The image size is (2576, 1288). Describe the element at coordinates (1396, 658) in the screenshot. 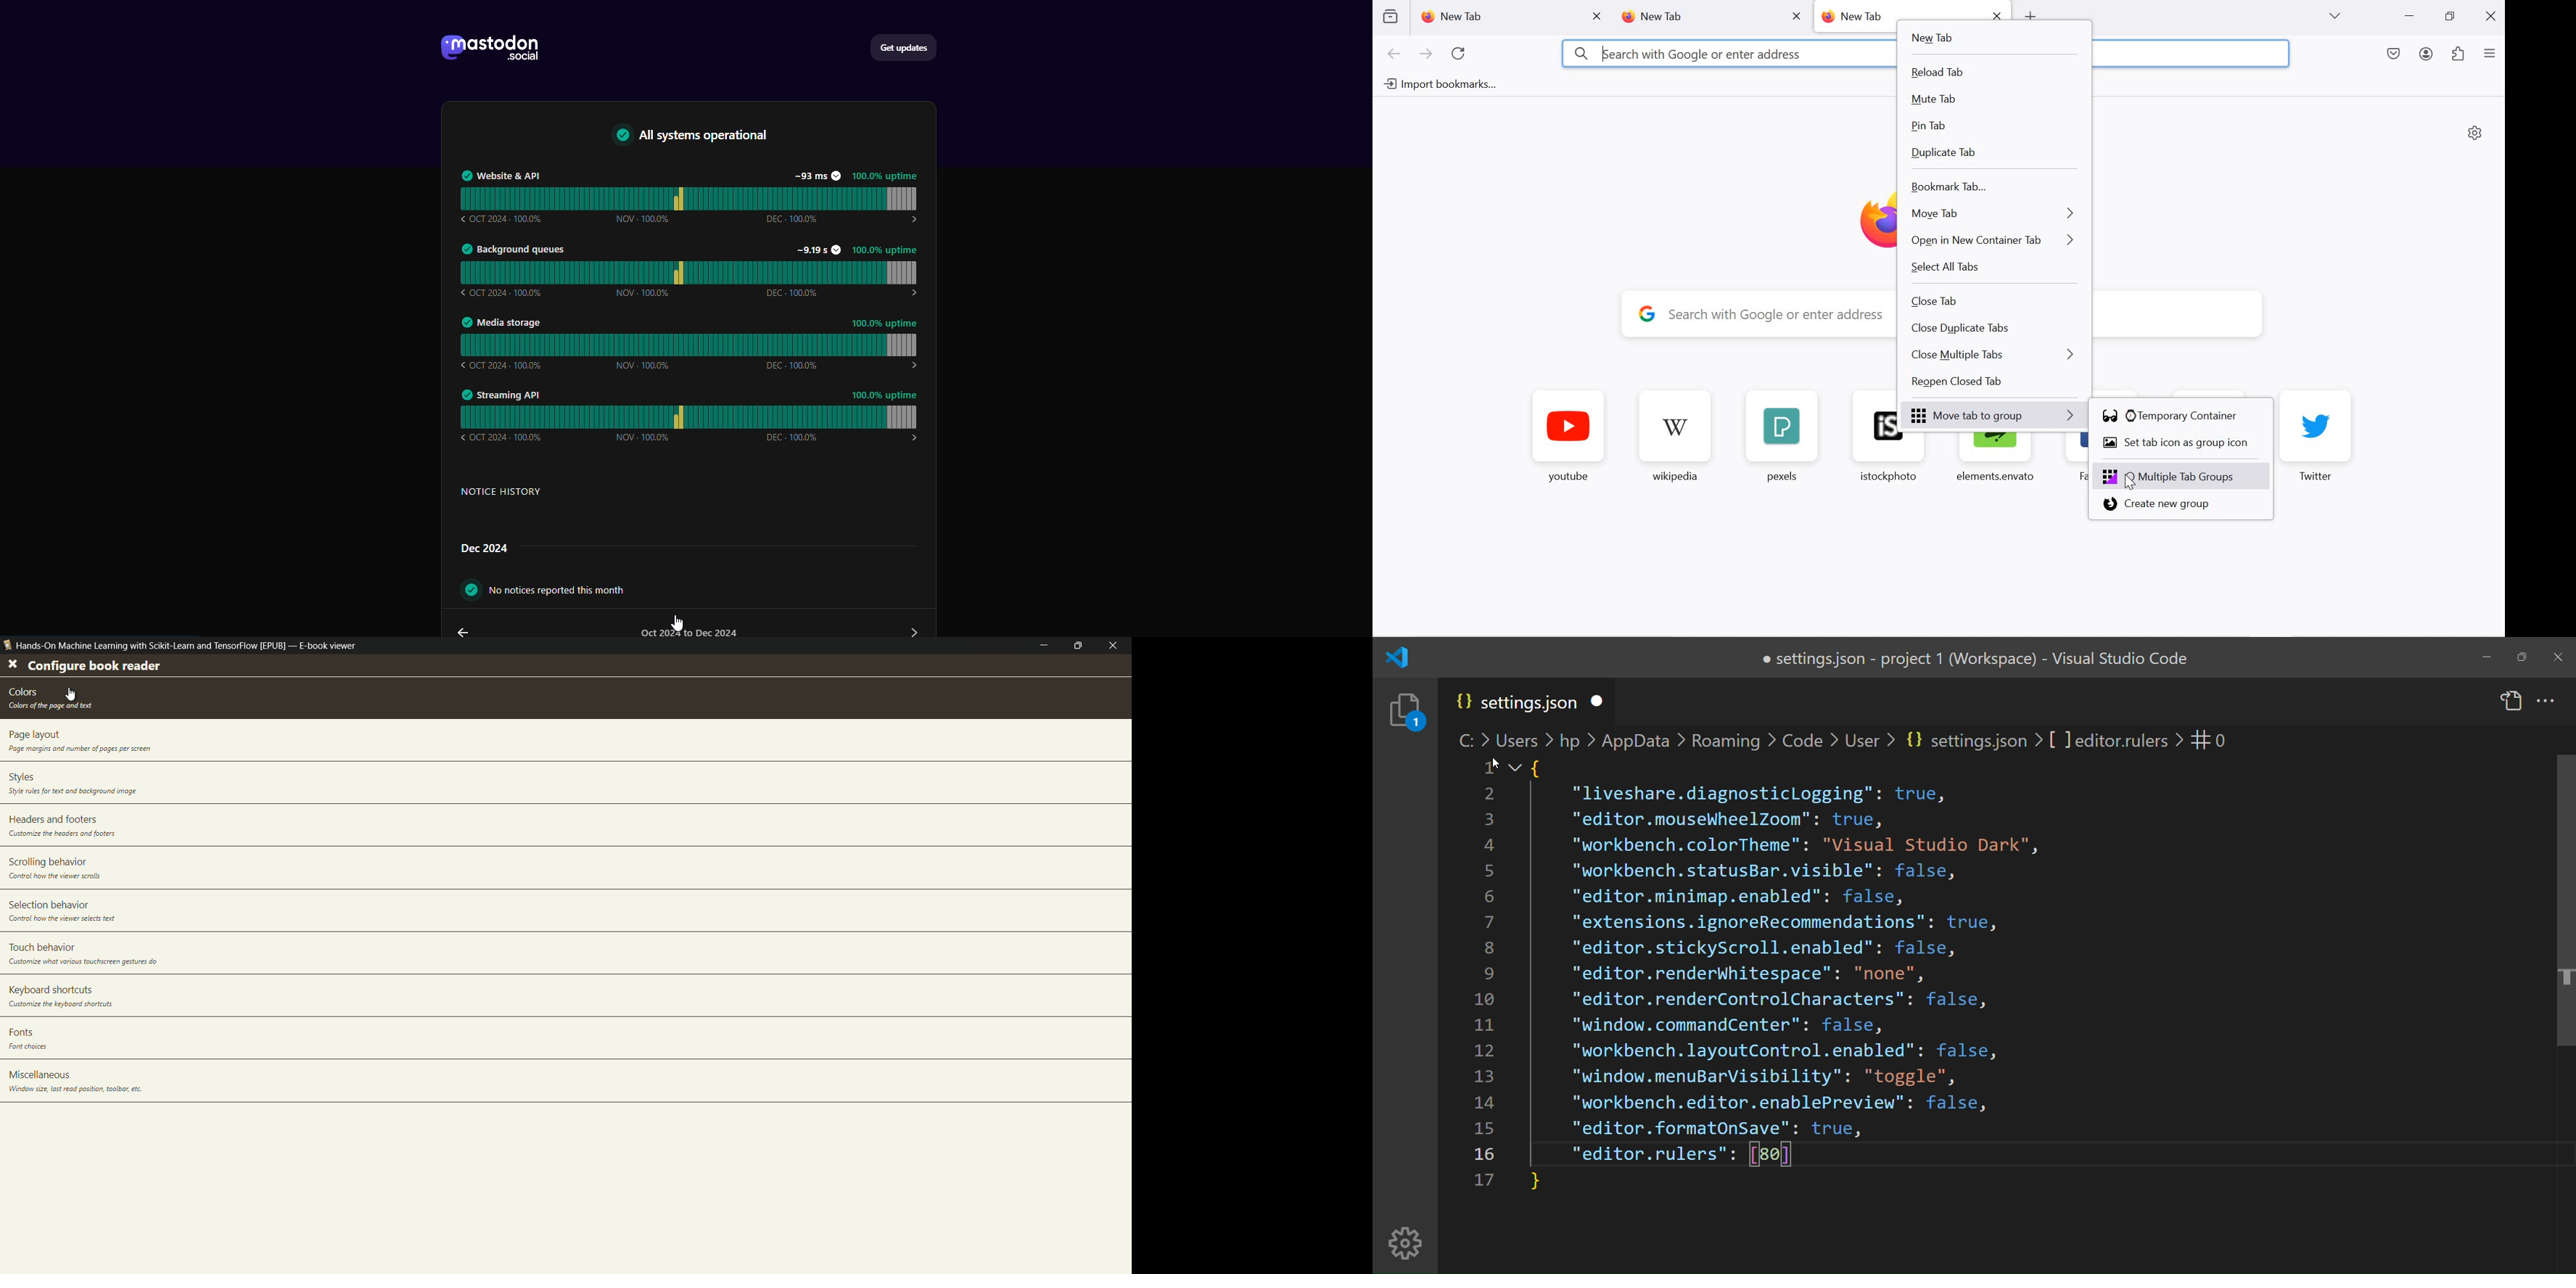

I see `logo` at that location.